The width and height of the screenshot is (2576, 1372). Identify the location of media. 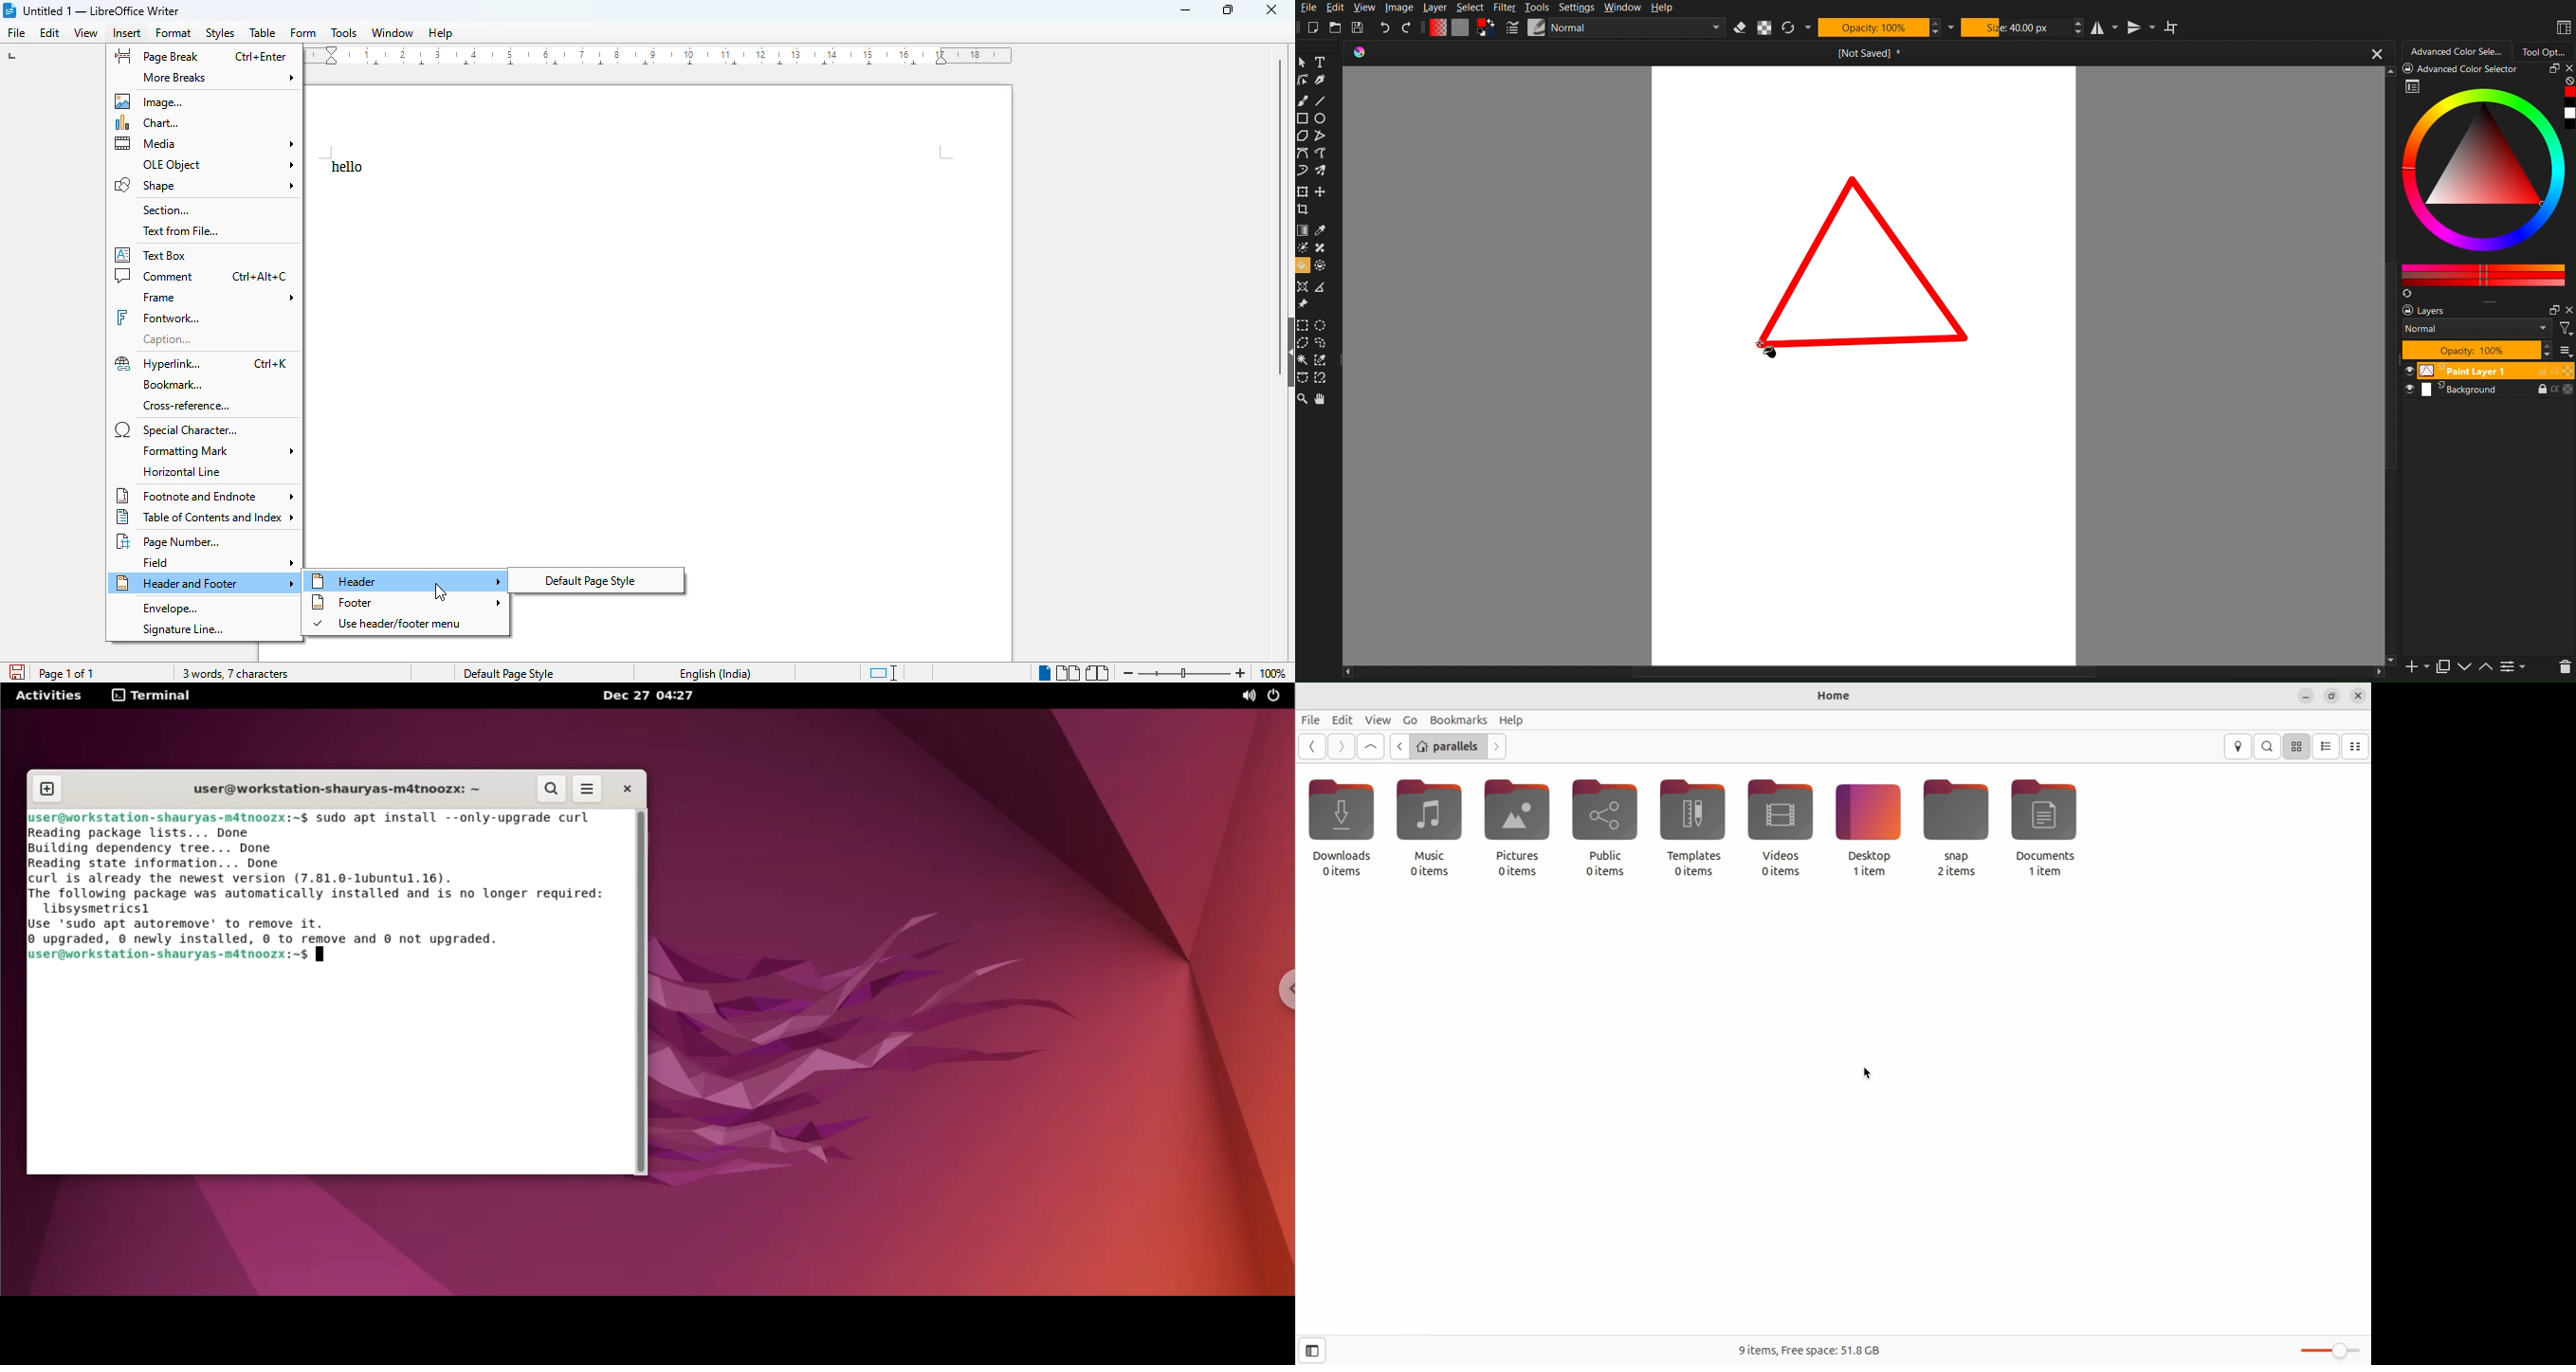
(206, 143).